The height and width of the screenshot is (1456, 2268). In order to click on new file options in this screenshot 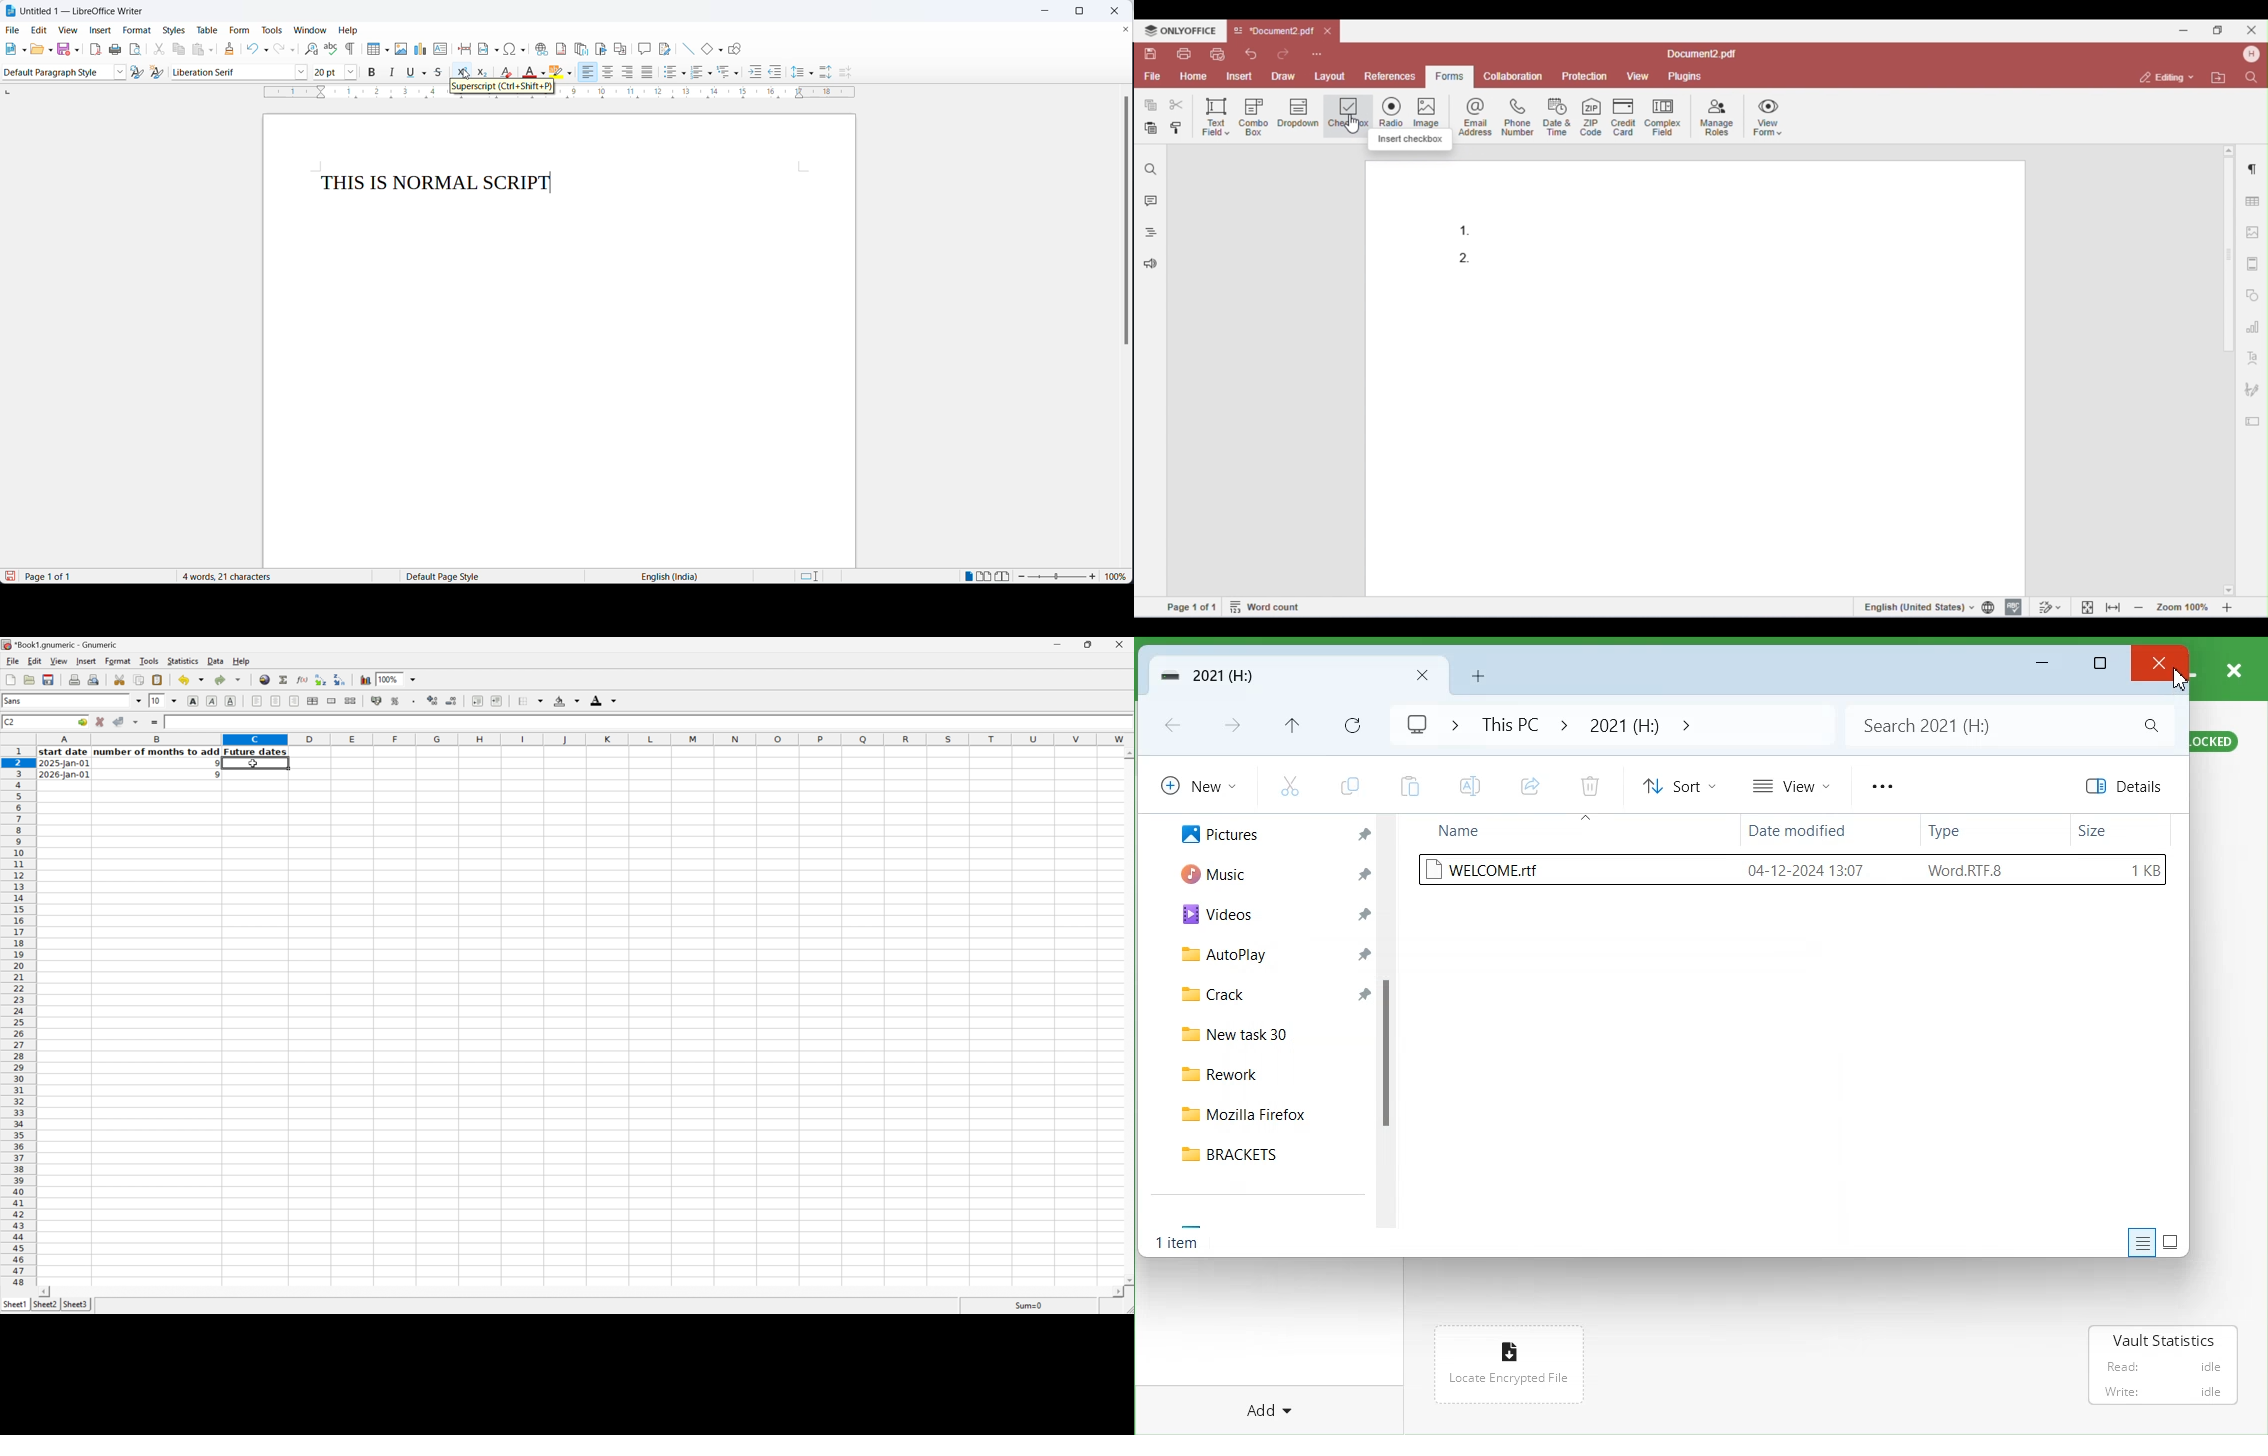, I will do `click(21, 48)`.